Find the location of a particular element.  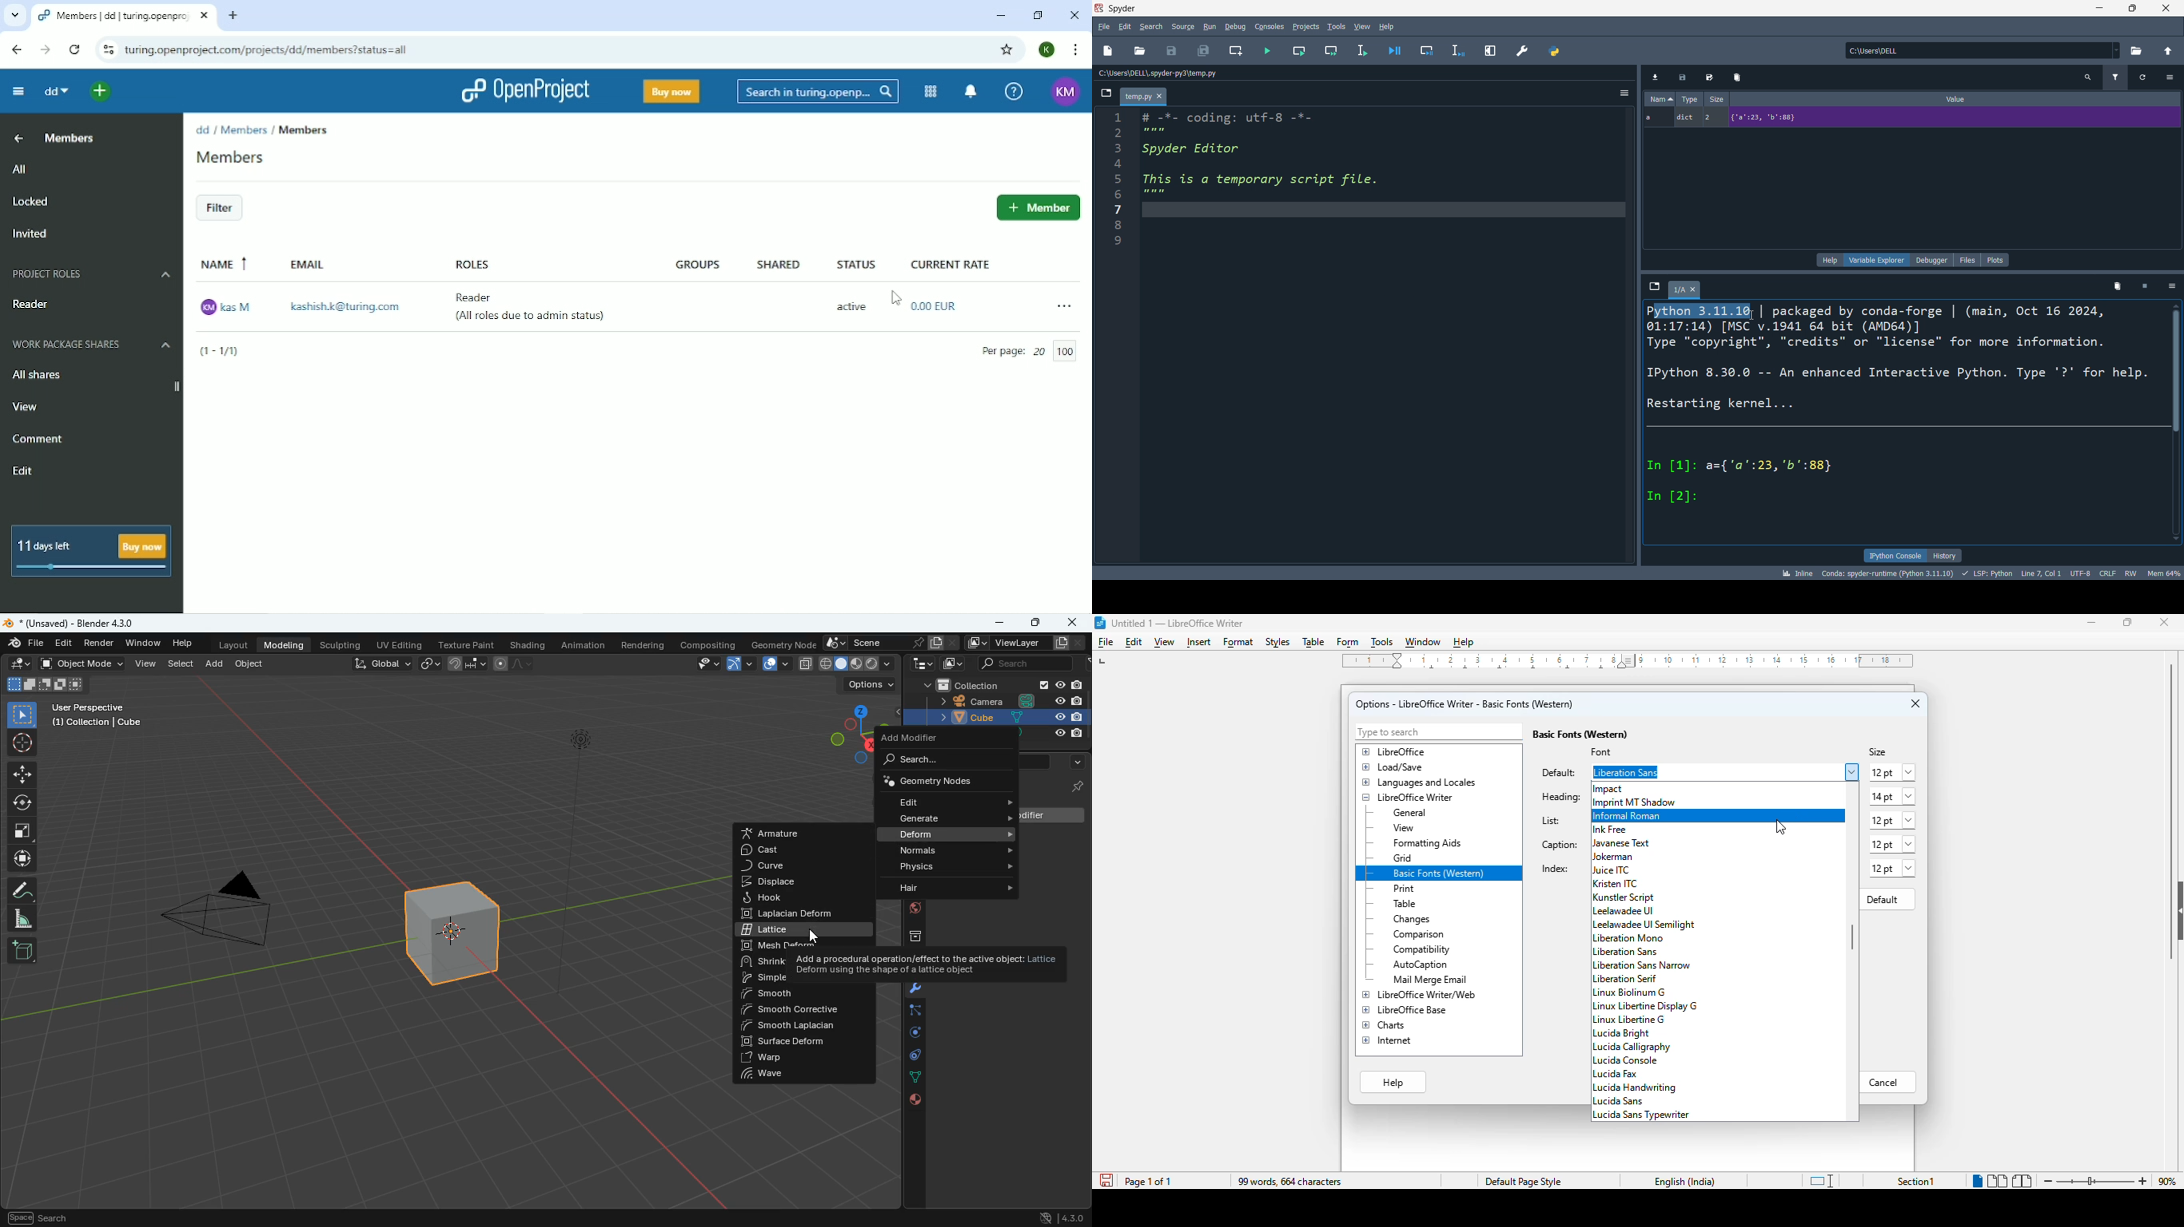

aim is located at coordinates (22, 743).